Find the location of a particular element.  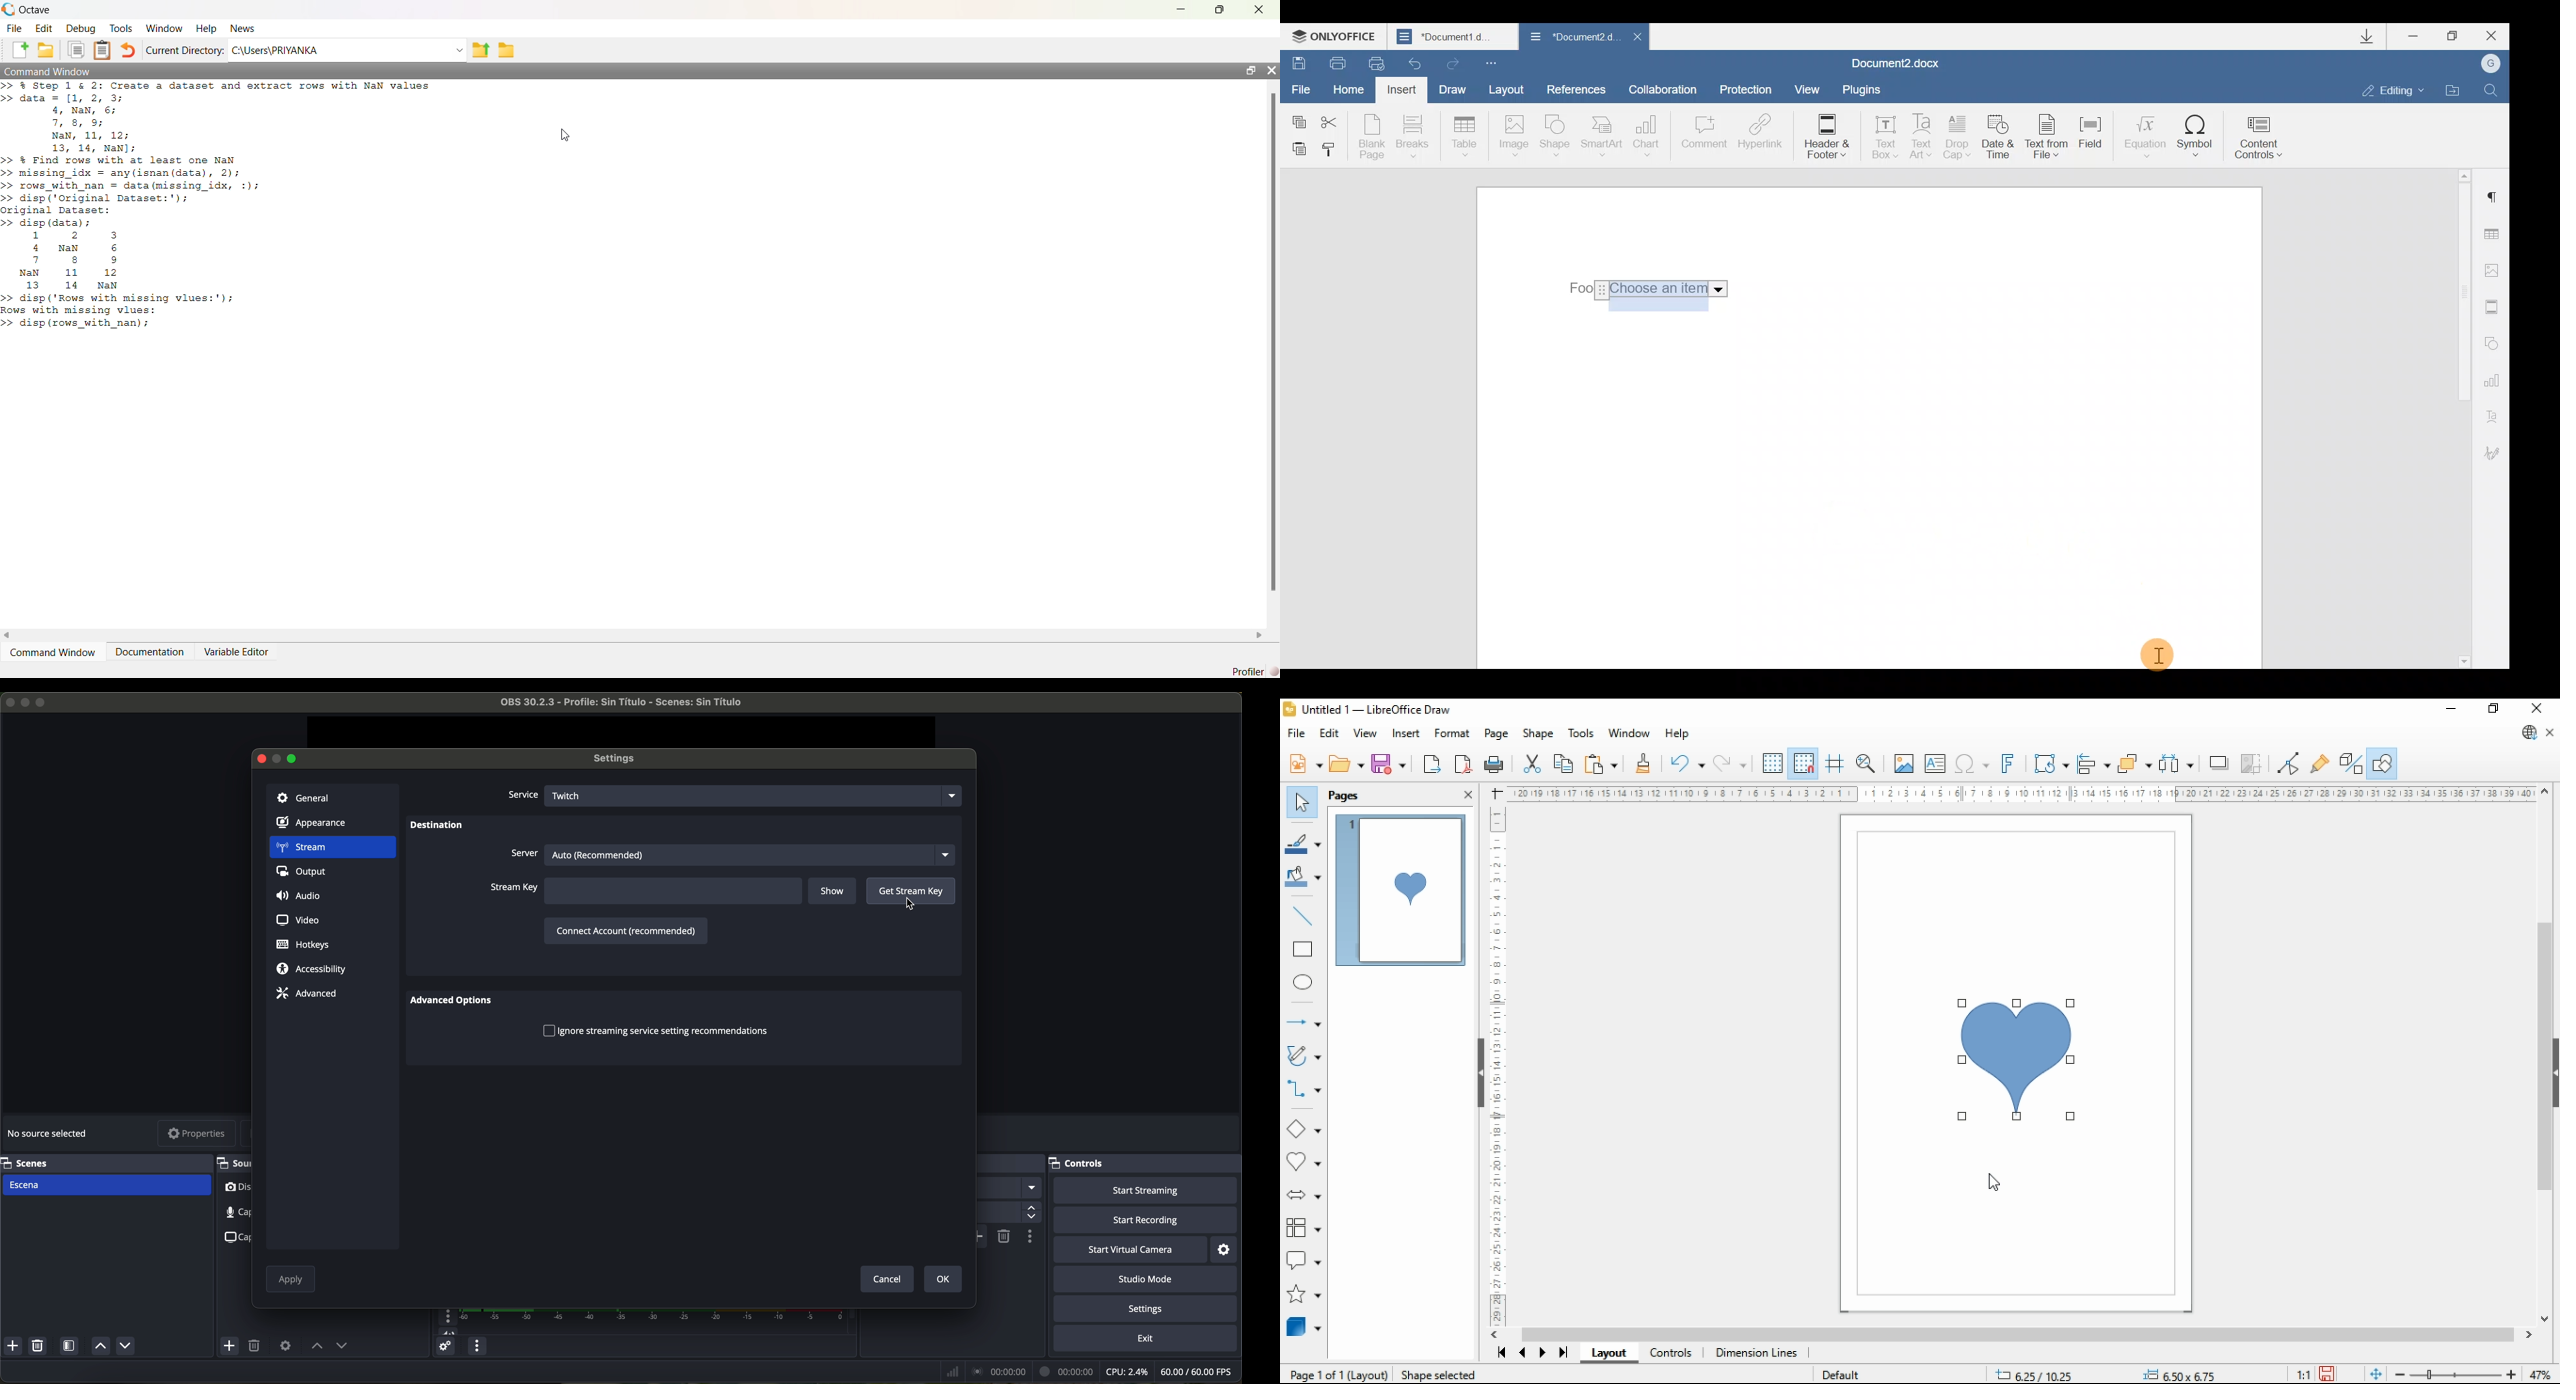

Table is located at coordinates (1465, 138).